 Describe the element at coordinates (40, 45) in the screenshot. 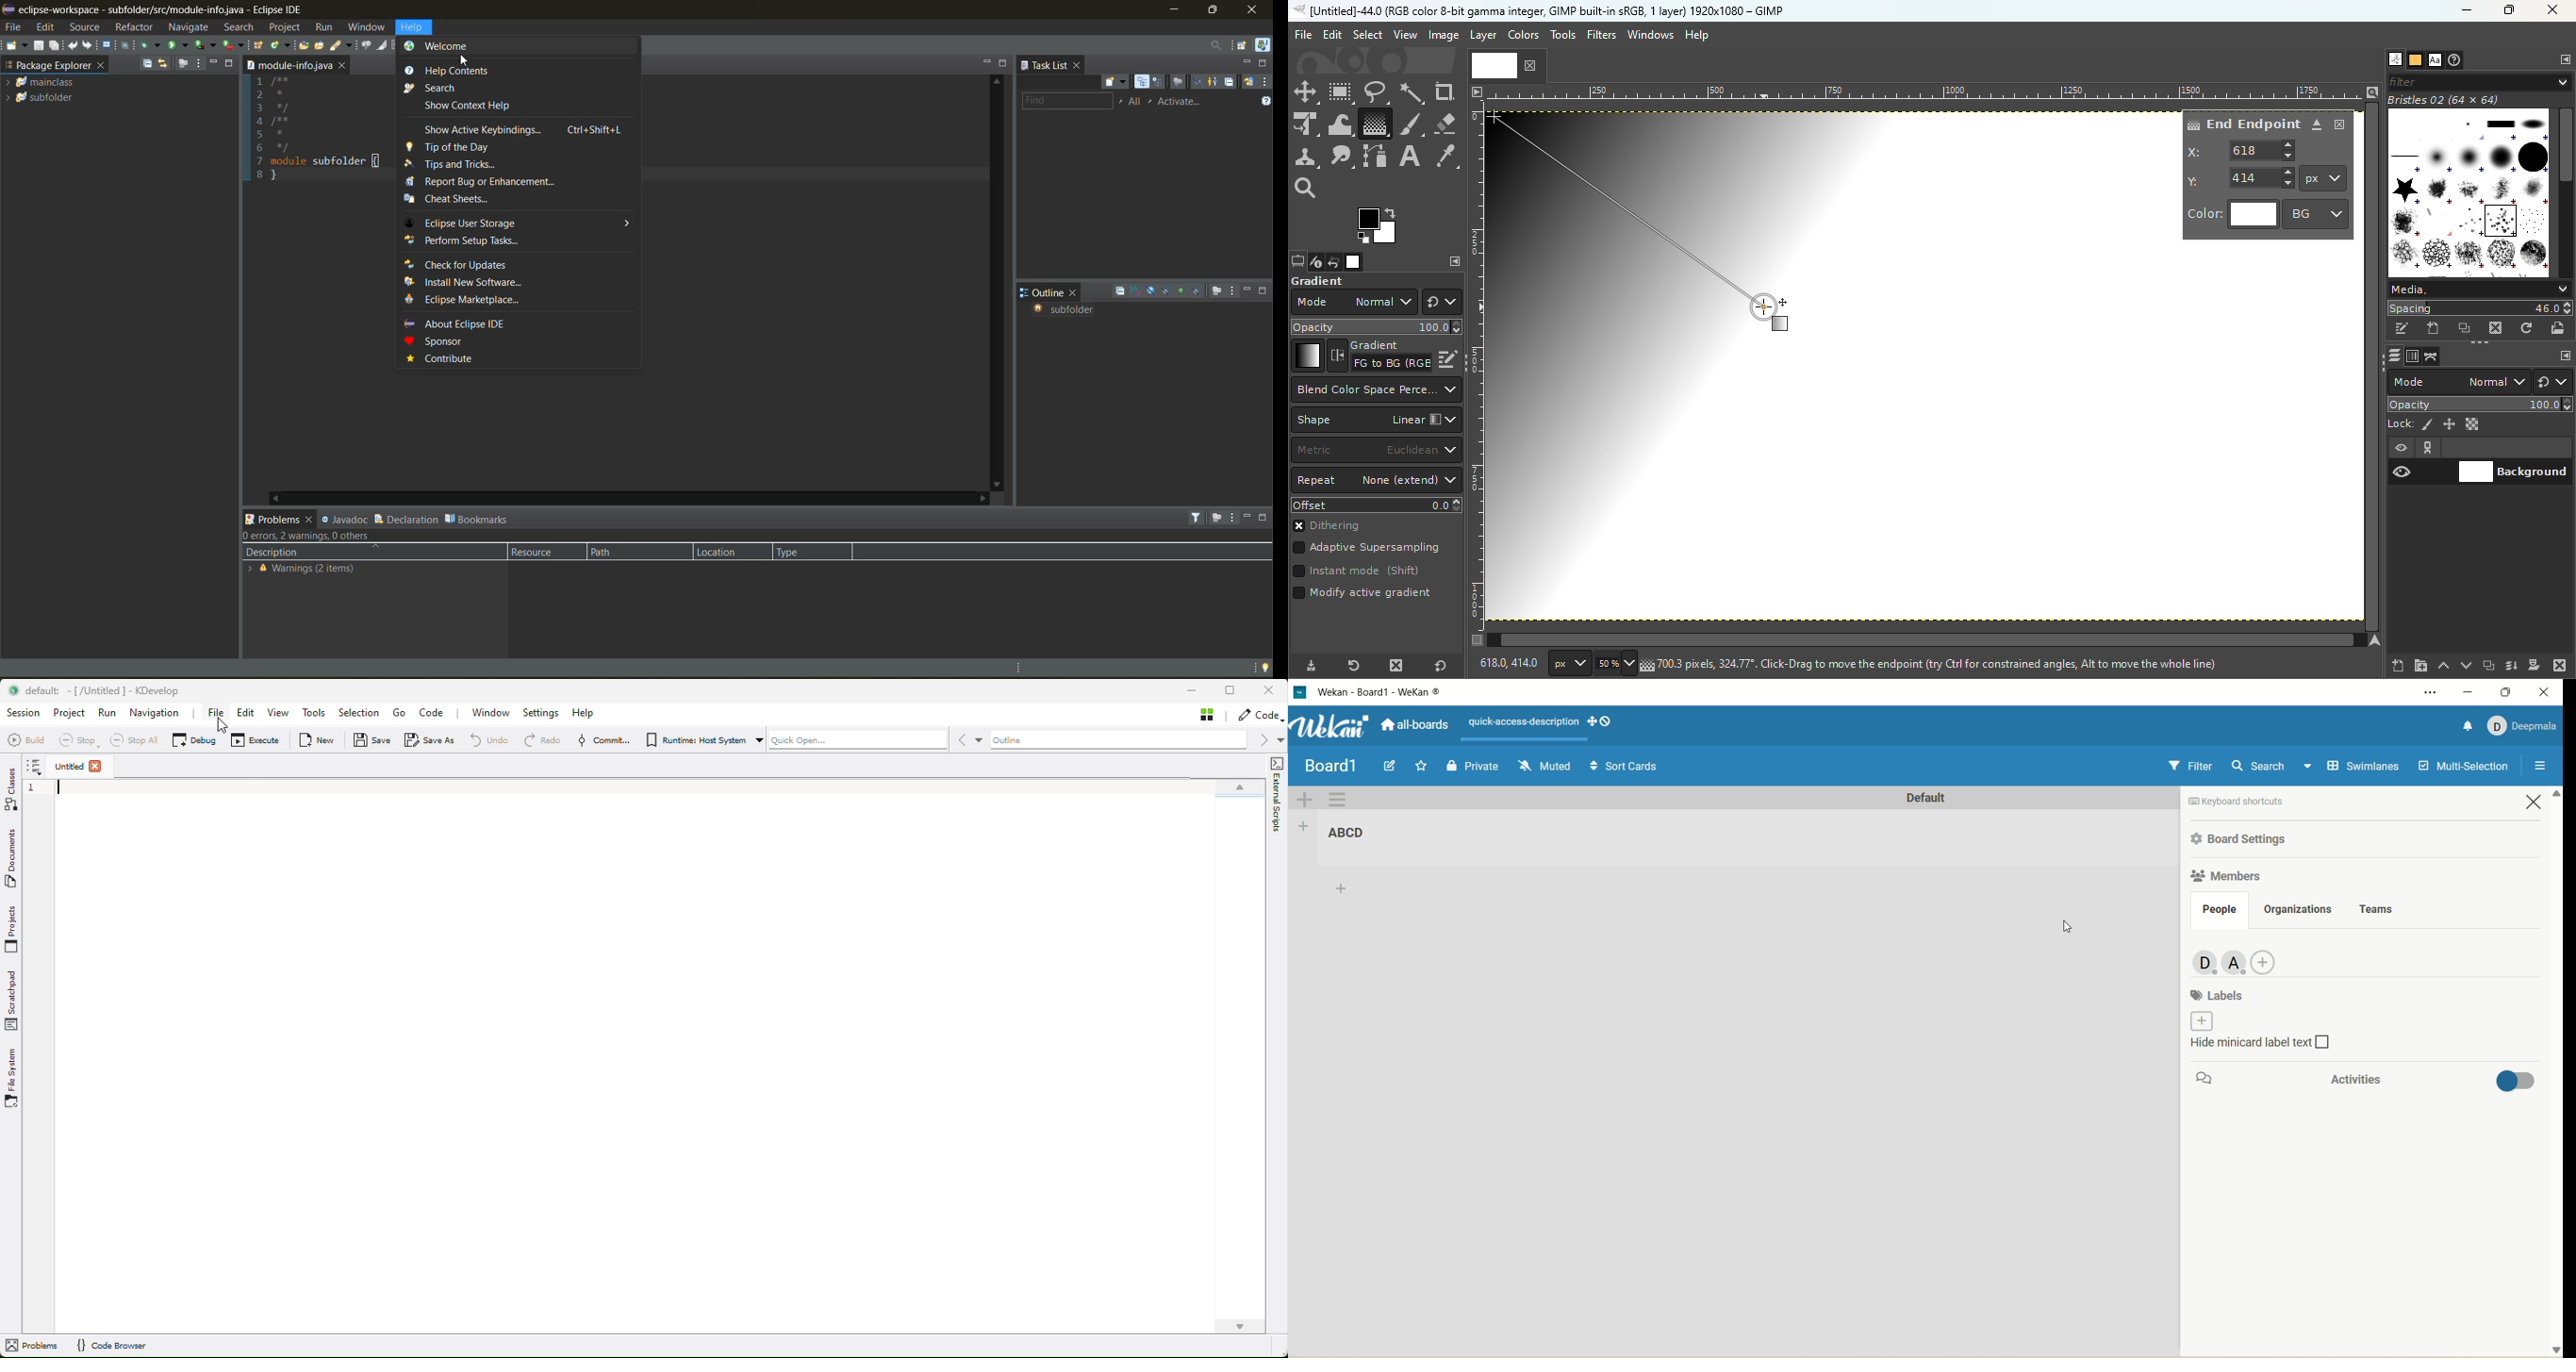

I see `save` at that location.